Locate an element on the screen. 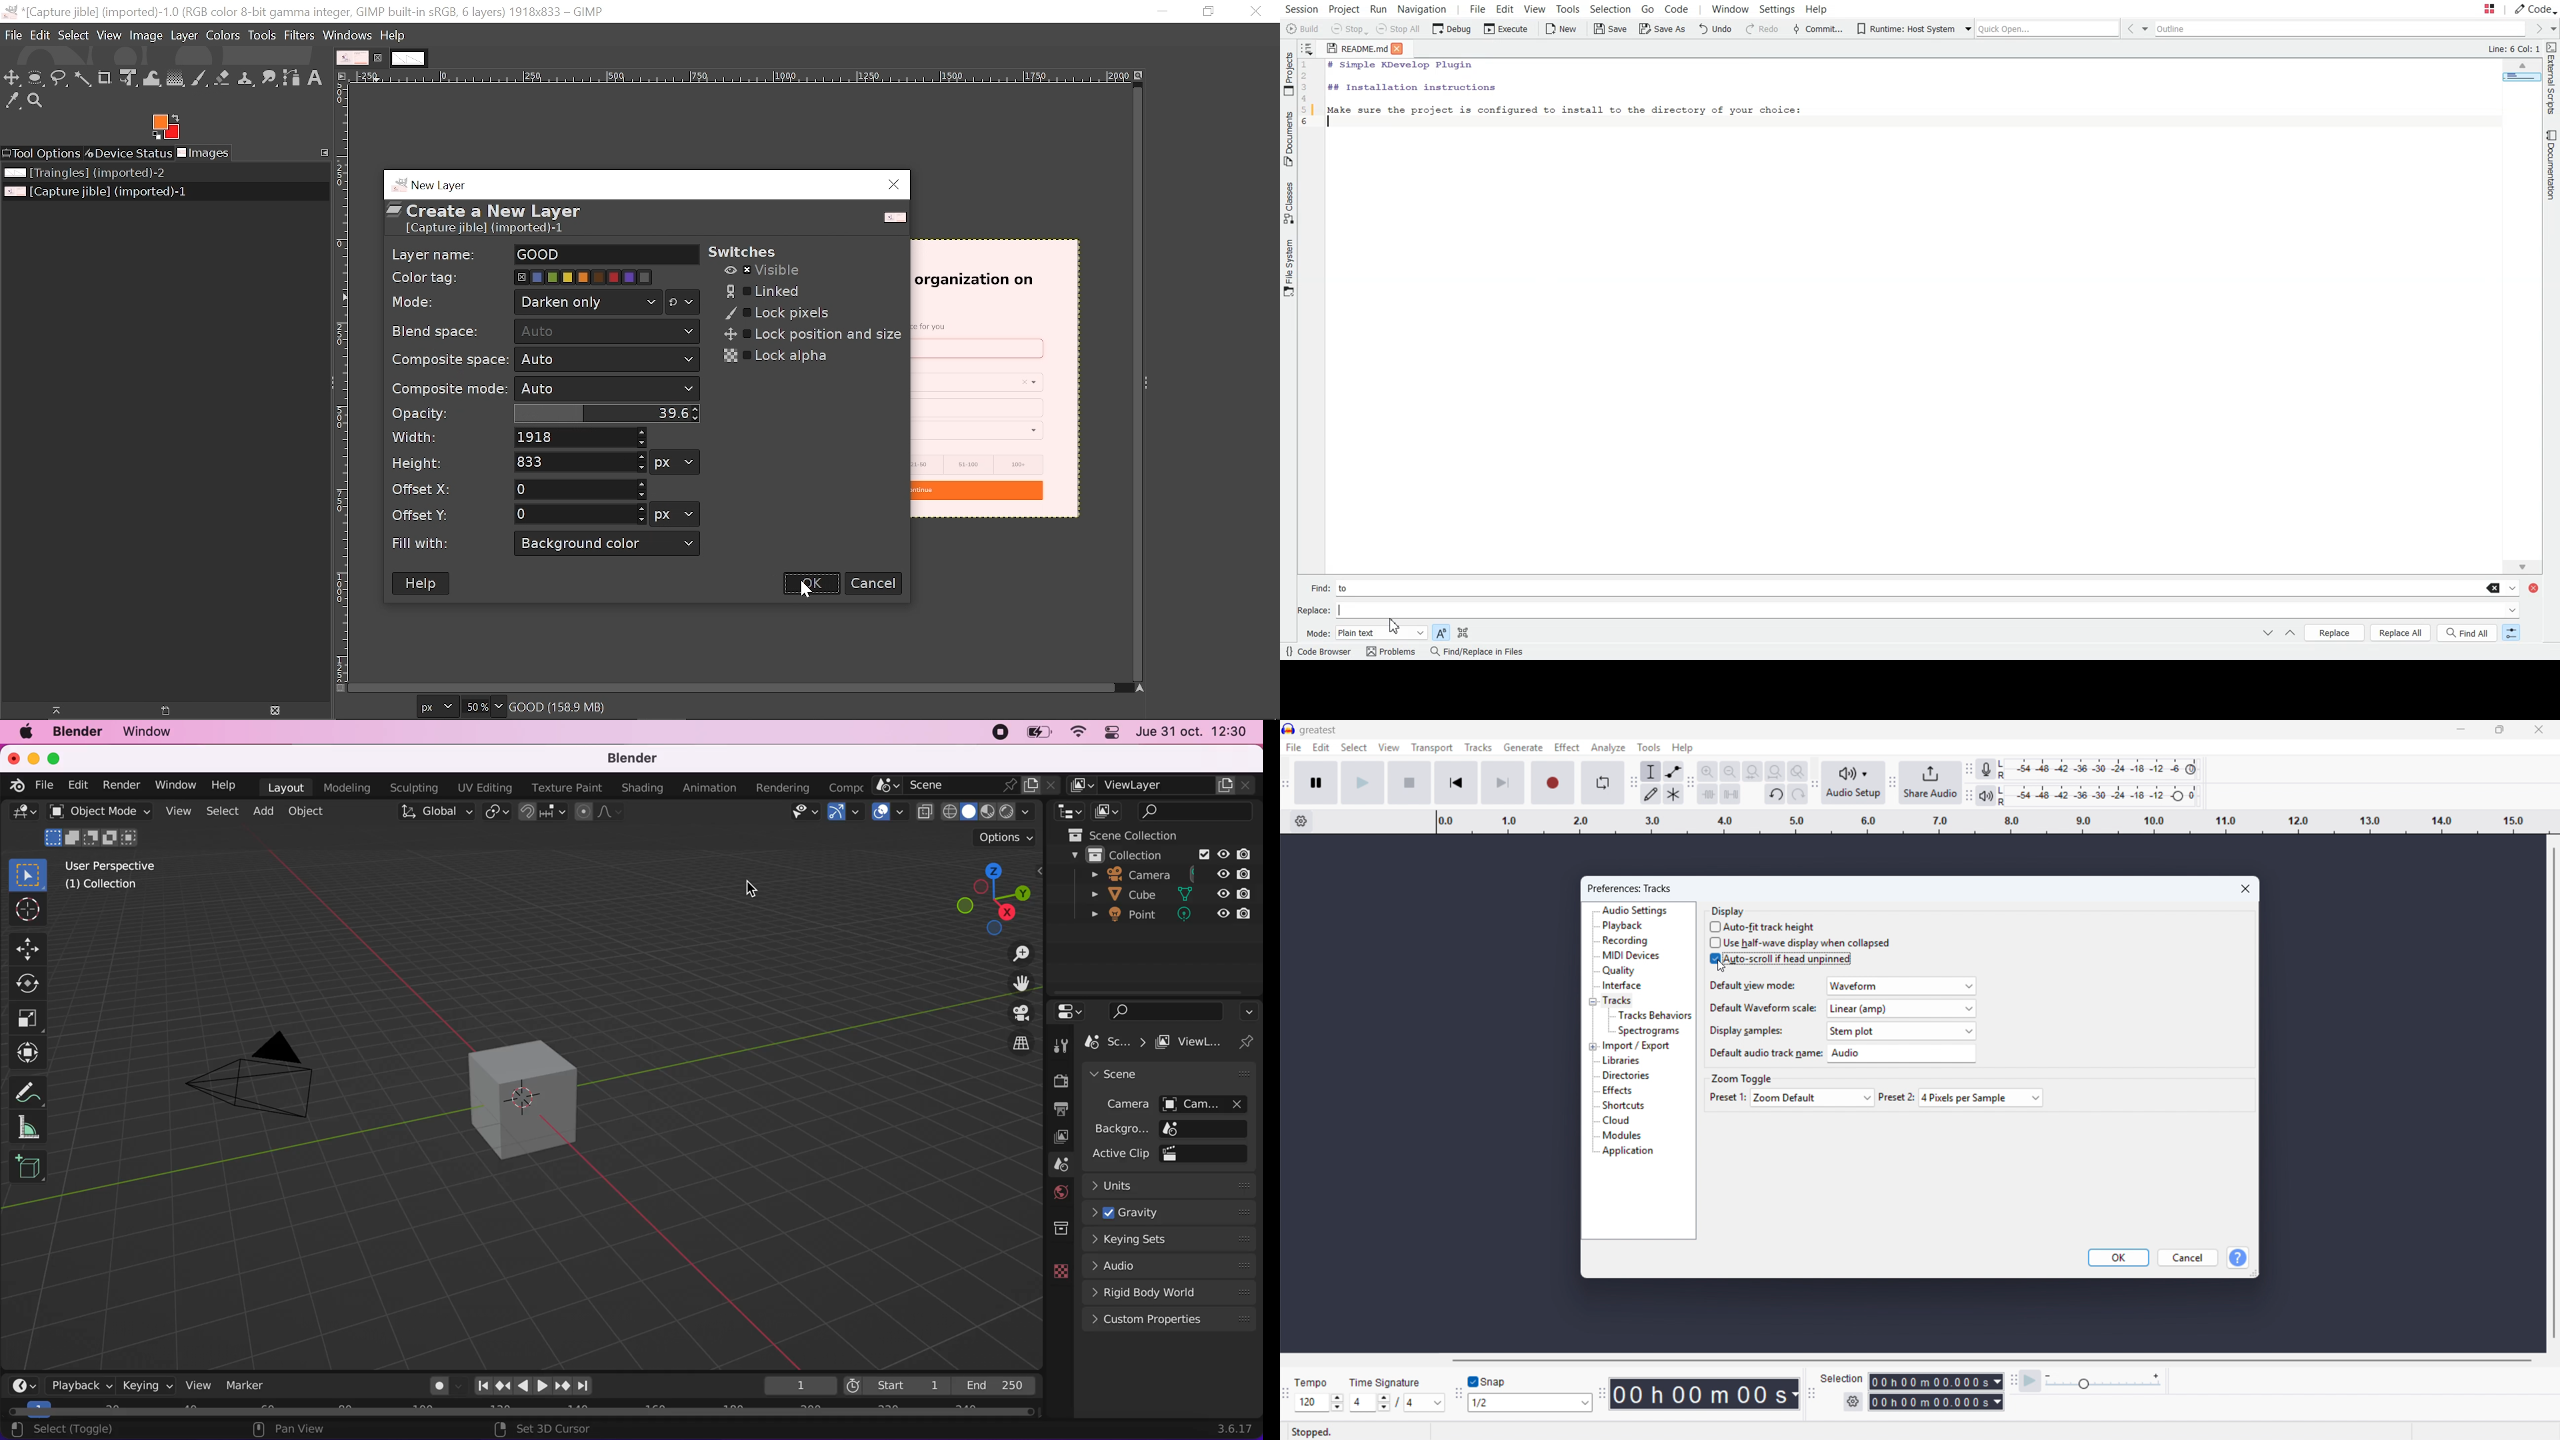 The width and height of the screenshot is (2576, 1456). Pause  is located at coordinates (1317, 783).